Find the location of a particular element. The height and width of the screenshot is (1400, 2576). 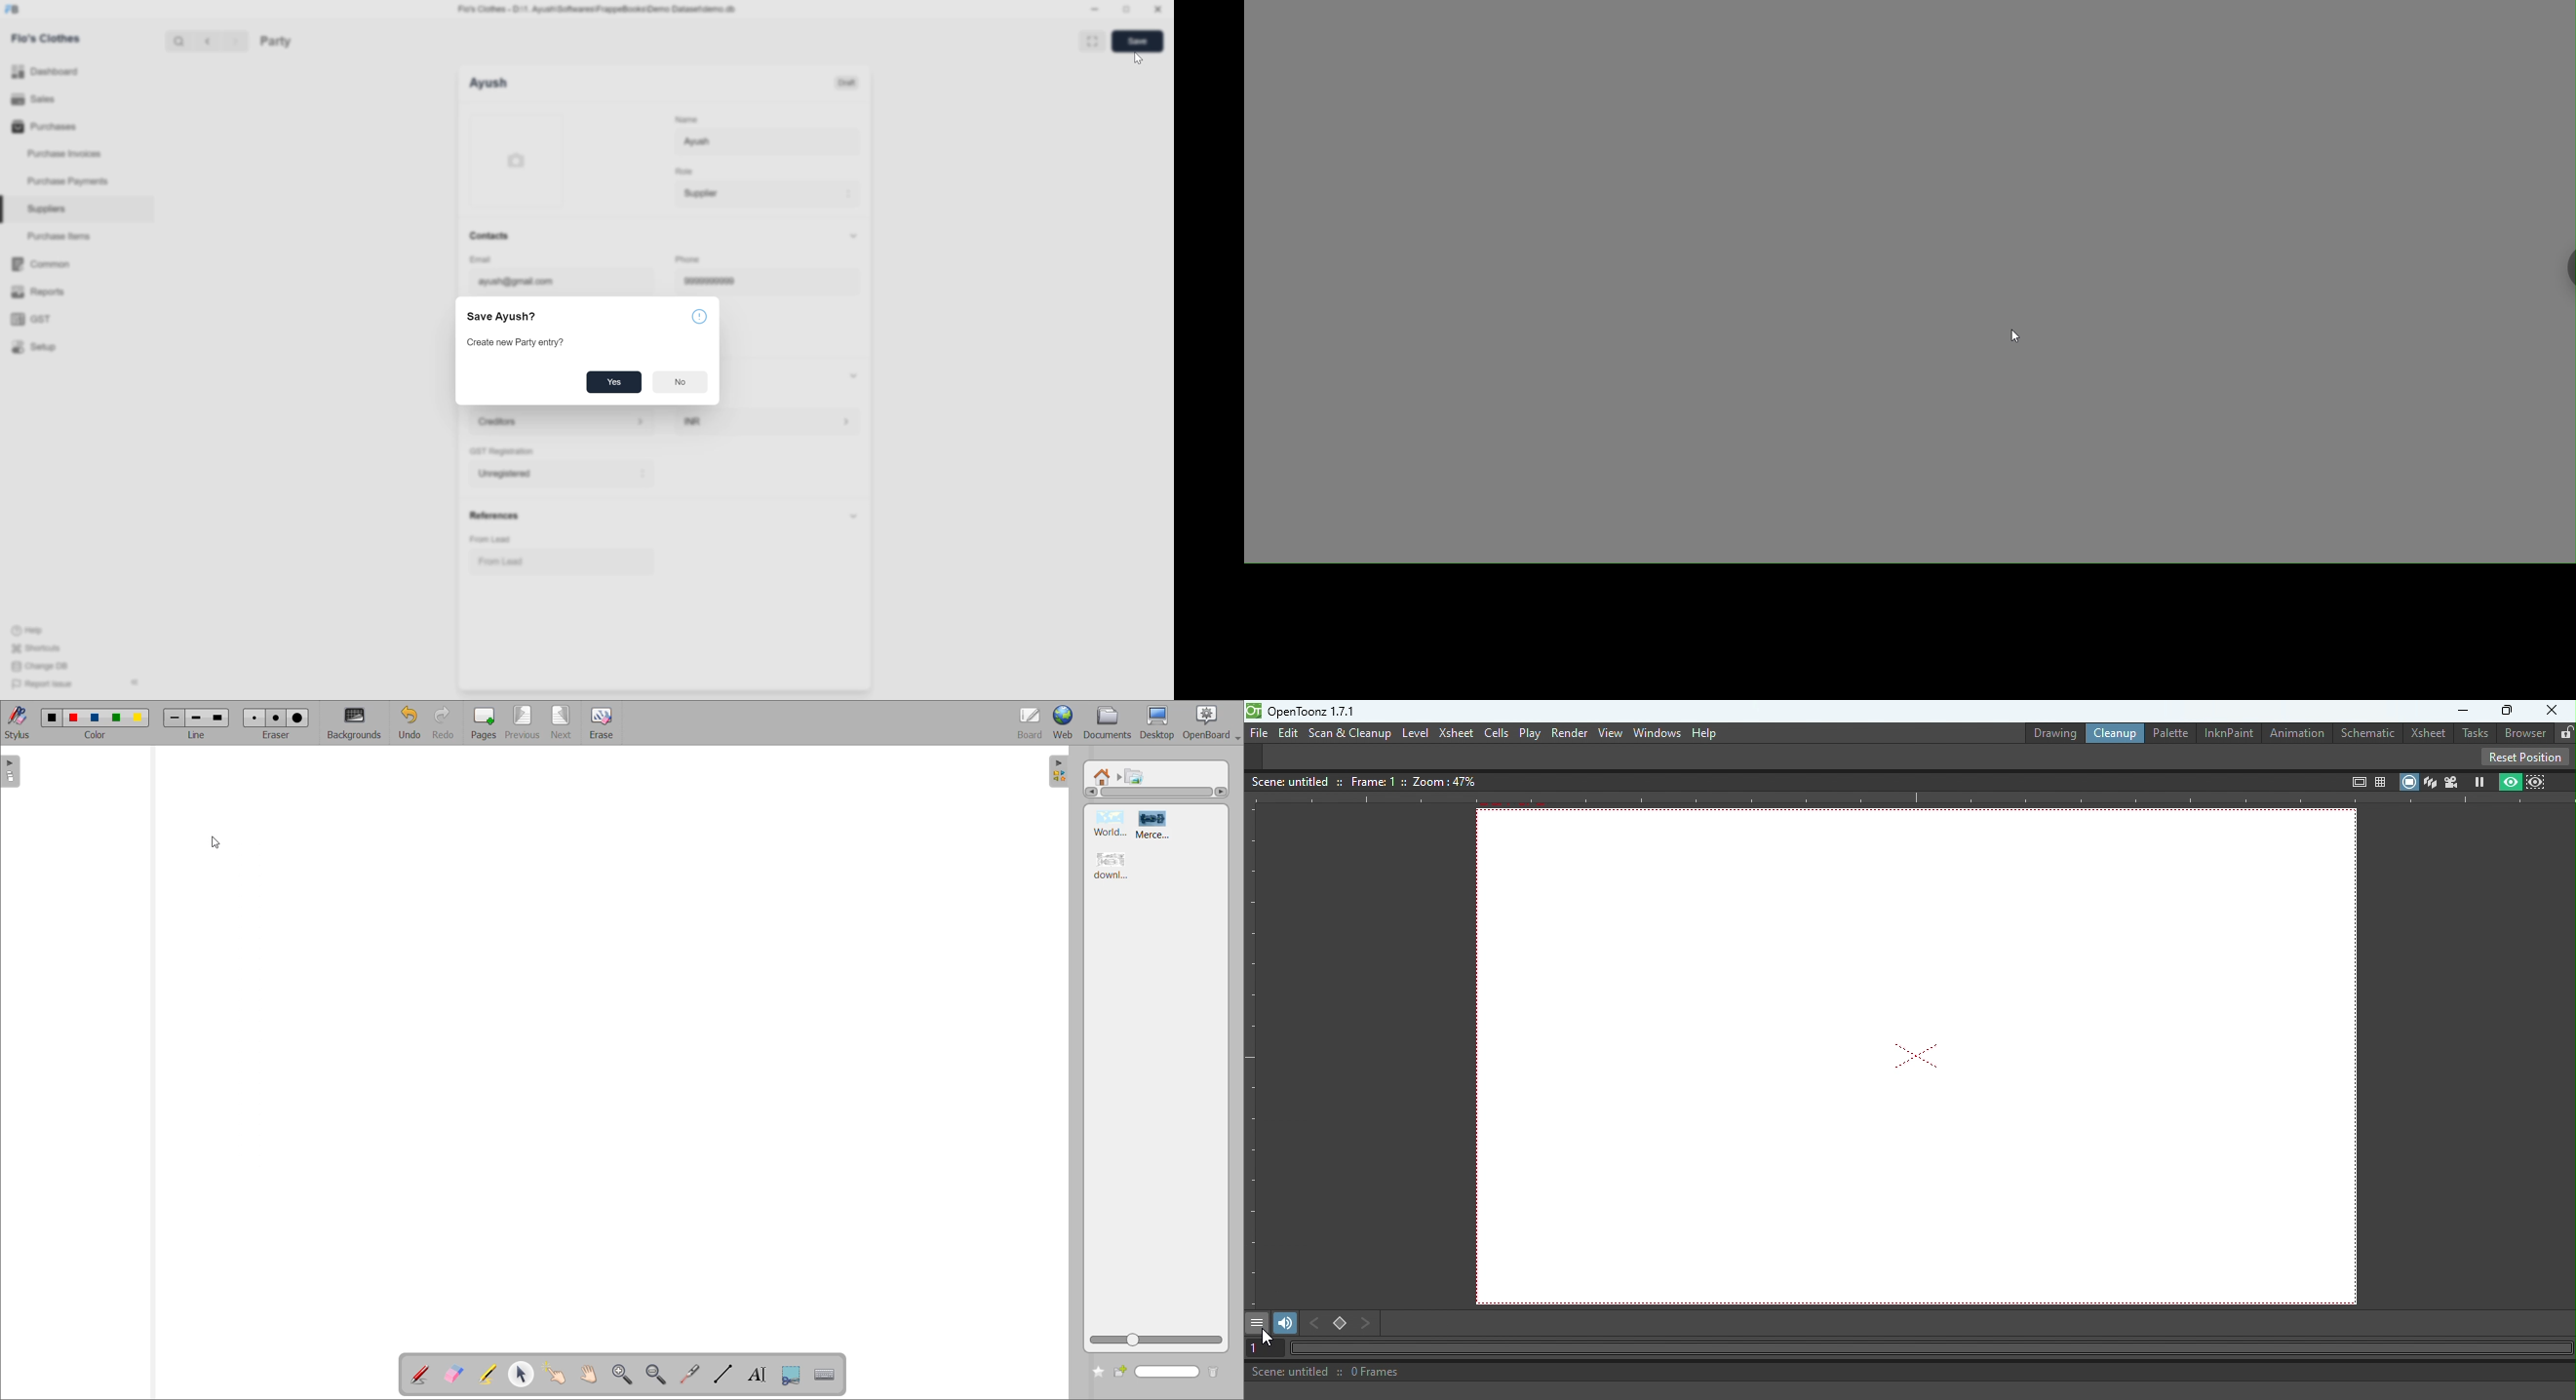

Close is located at coordinates (1159, 9).